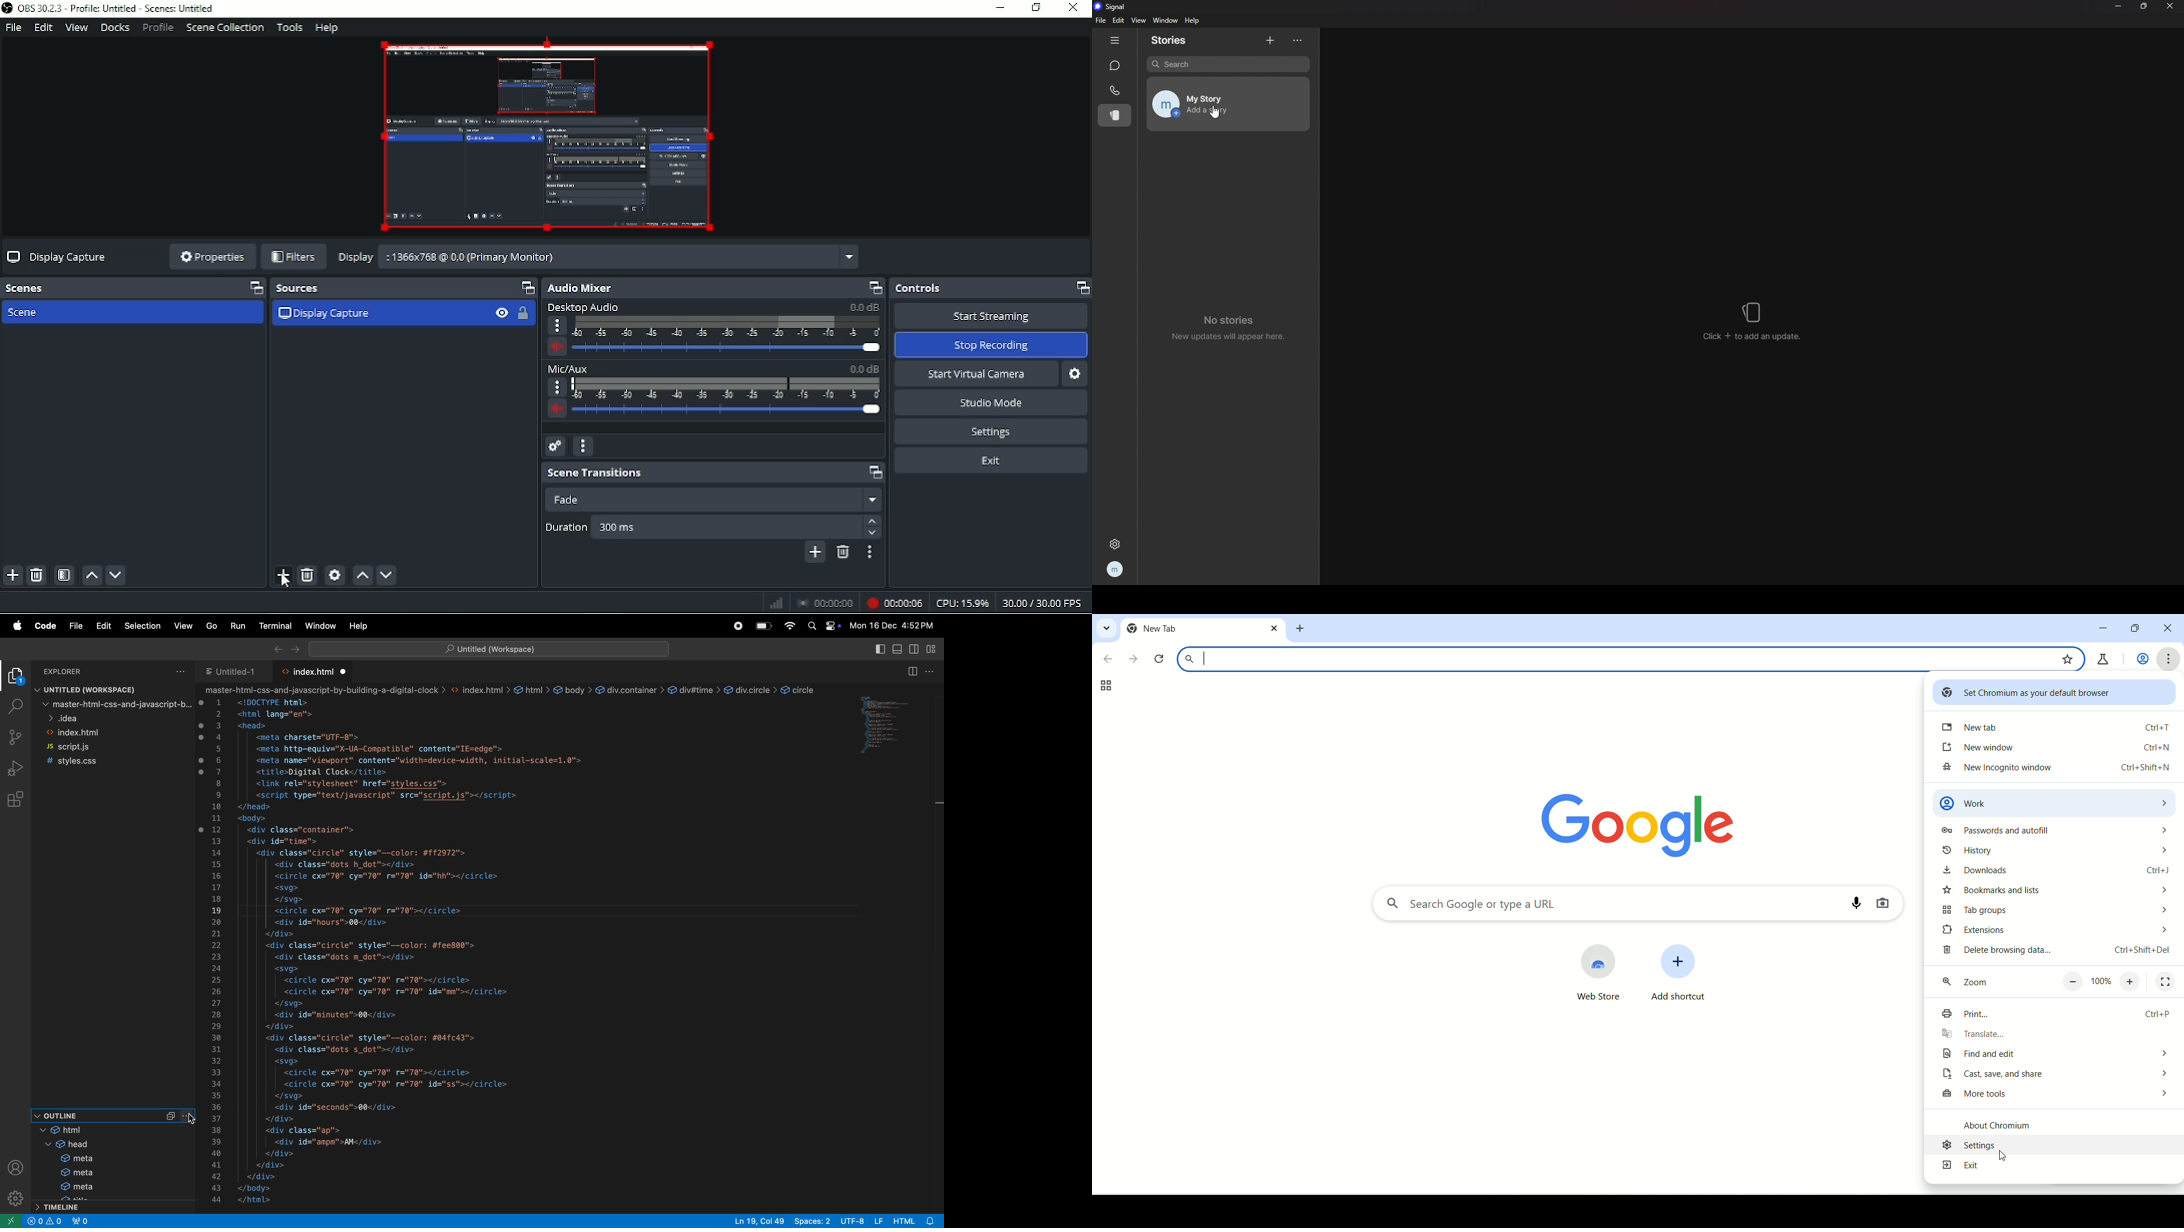 This screenshot has width=2184, height=1232. Describe the element at coordinates (492, 648) in the screenshot. I see `search bar` at that location.